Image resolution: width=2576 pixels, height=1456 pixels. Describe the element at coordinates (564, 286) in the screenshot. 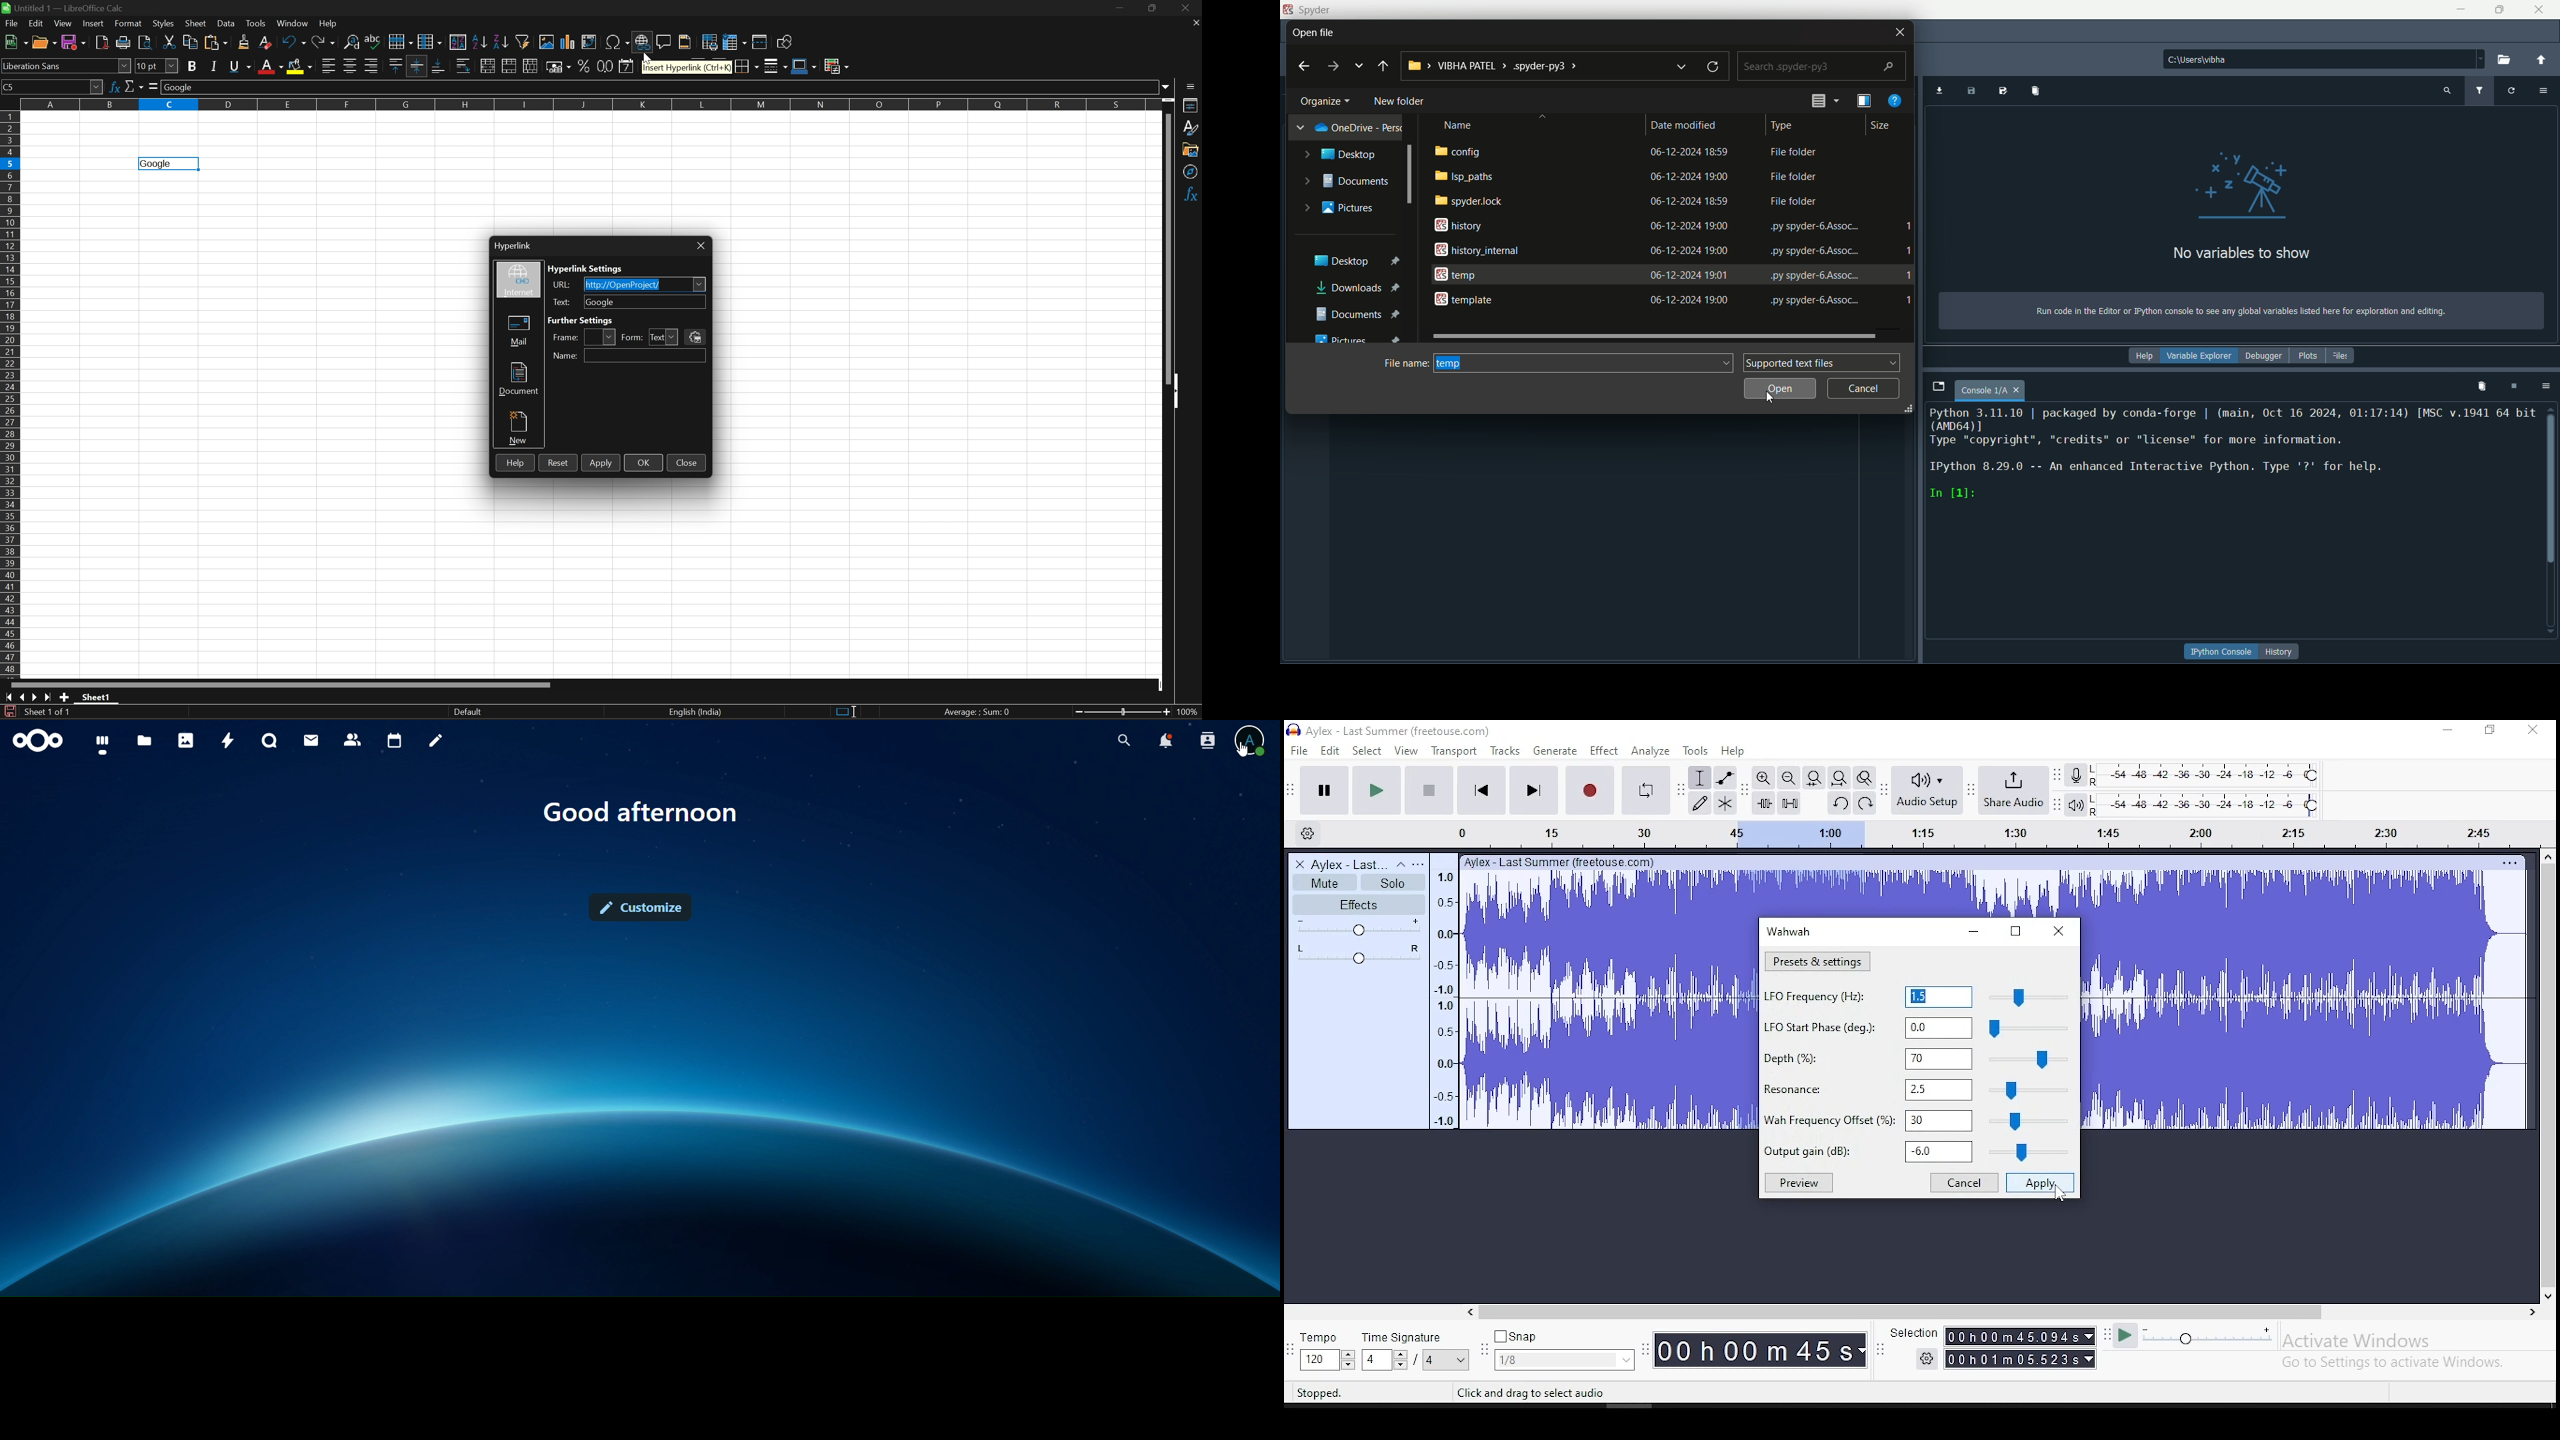

I see `URL:` at that location.